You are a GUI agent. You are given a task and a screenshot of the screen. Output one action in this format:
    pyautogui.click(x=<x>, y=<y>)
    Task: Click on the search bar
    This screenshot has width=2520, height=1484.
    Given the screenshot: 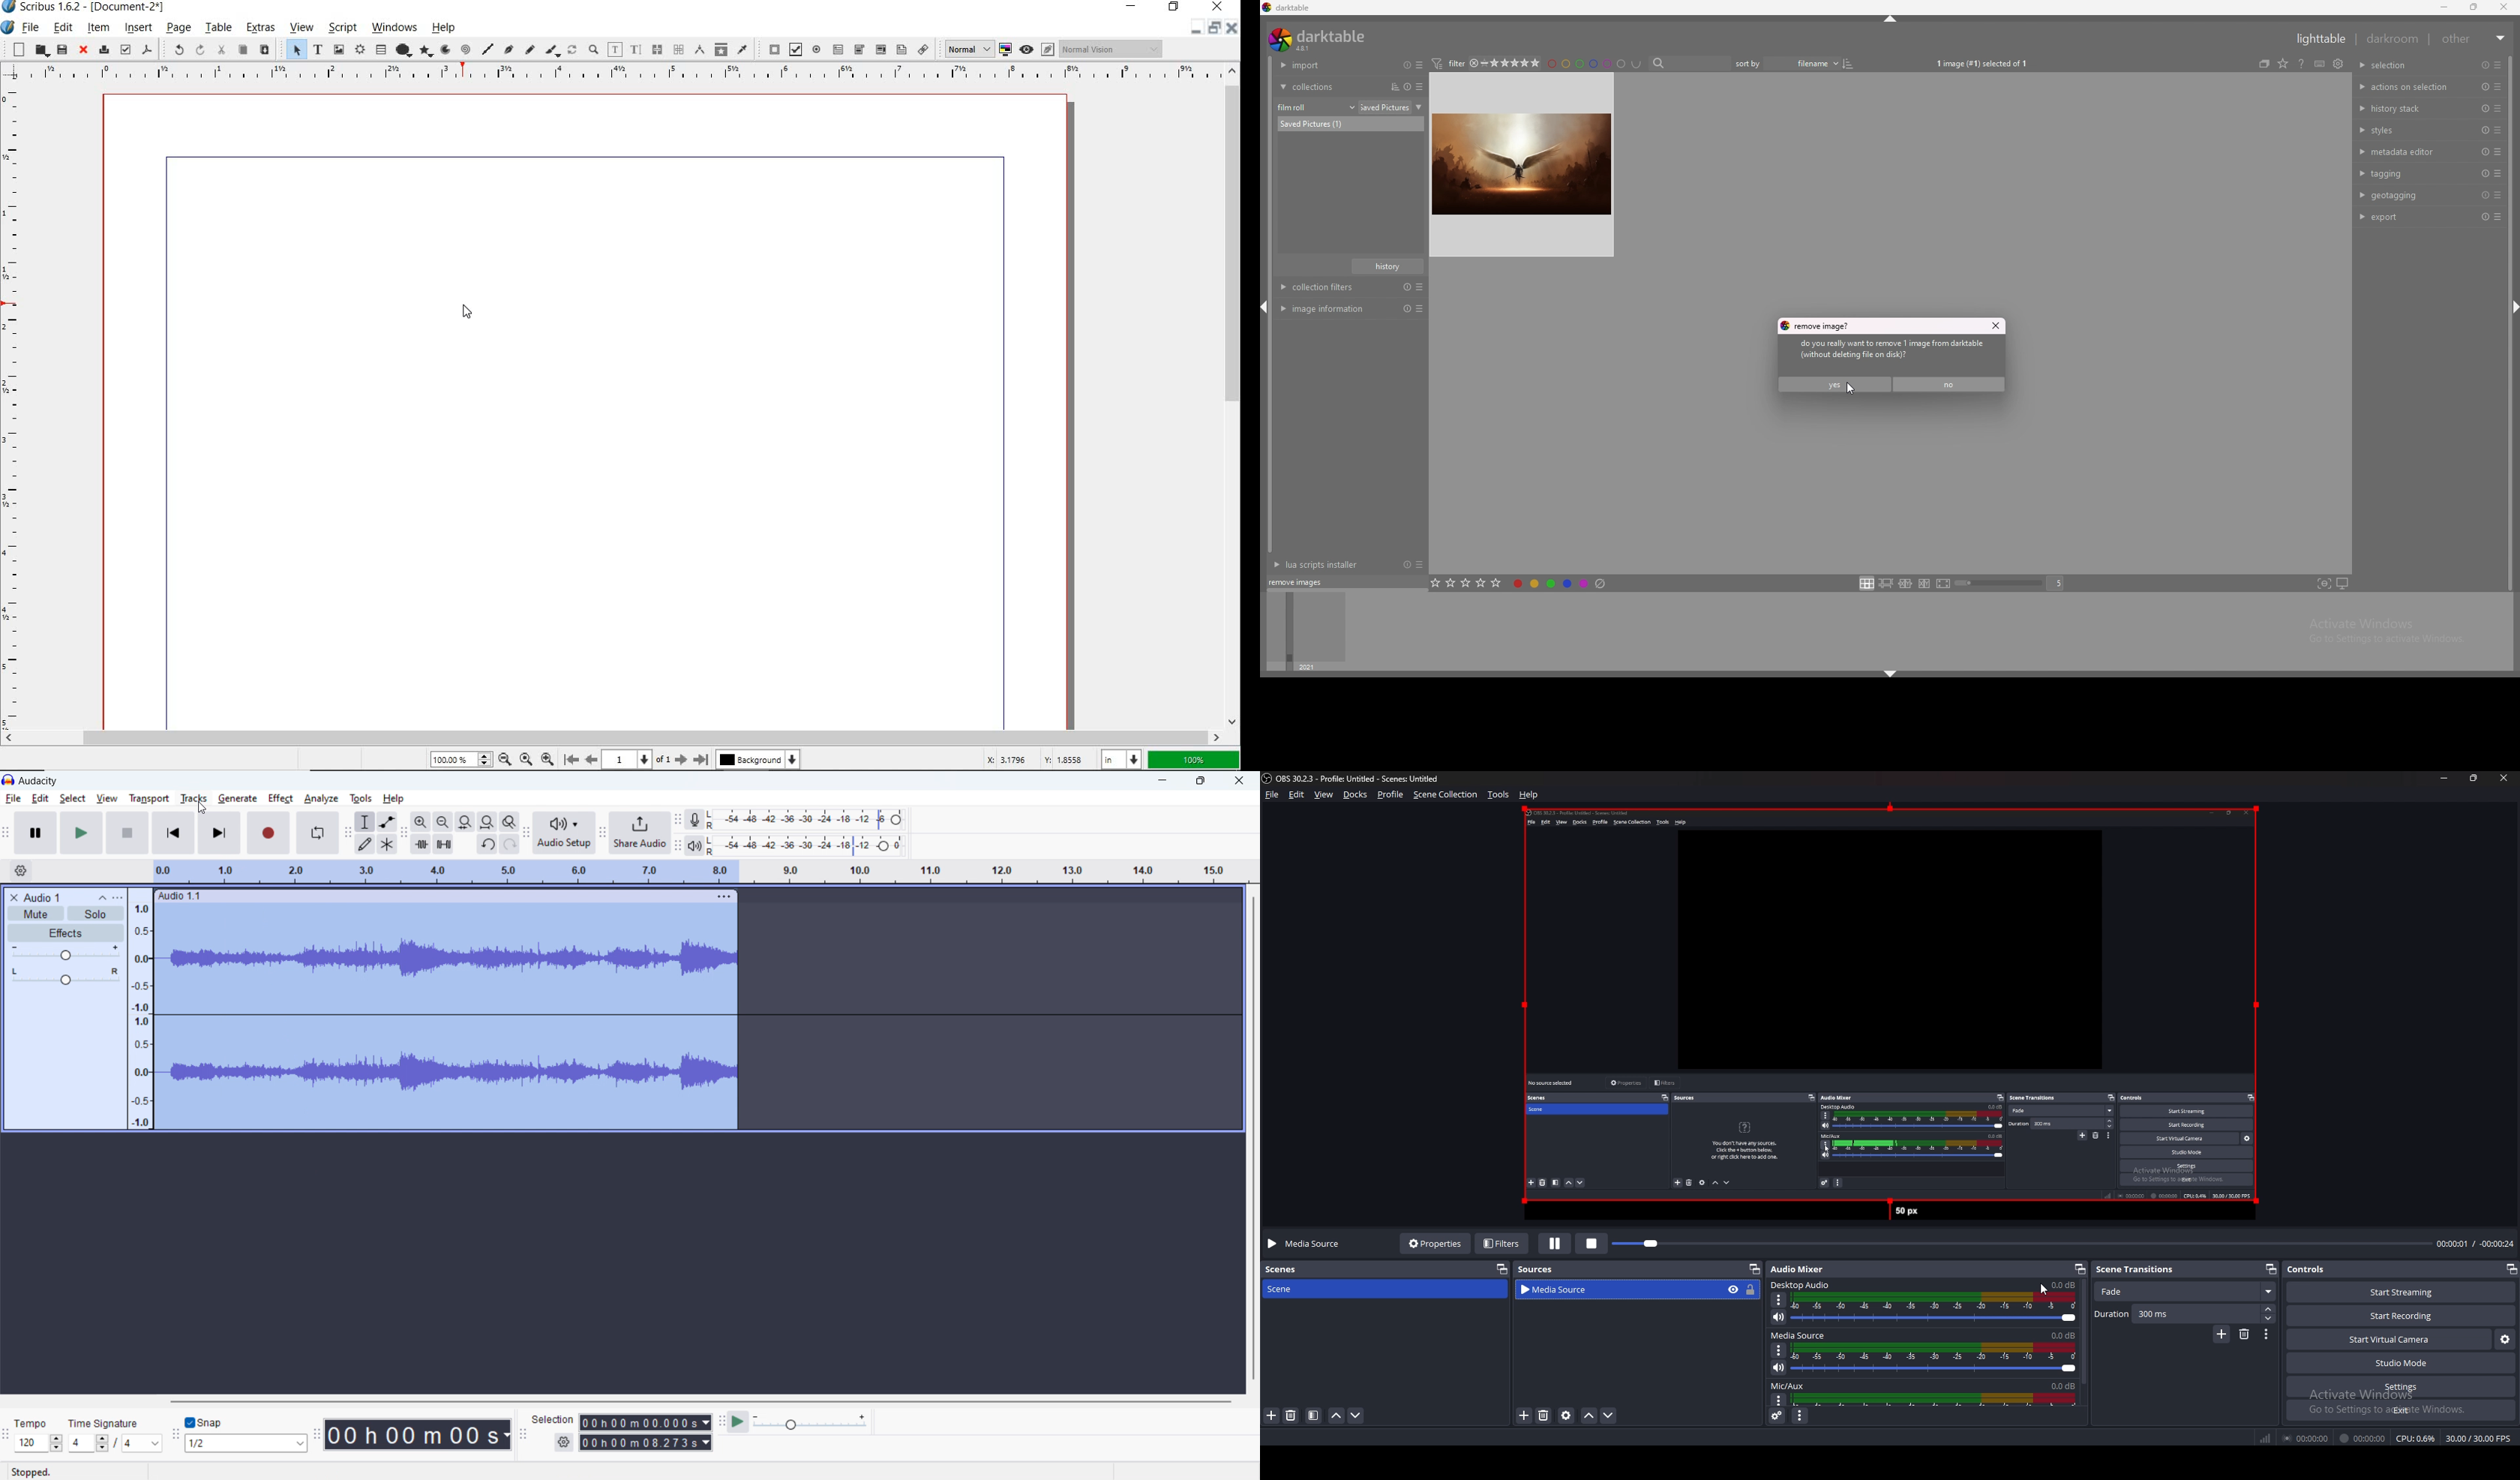 What is the action you would take?
    pyautogui.click(x=1692, y=64)
    